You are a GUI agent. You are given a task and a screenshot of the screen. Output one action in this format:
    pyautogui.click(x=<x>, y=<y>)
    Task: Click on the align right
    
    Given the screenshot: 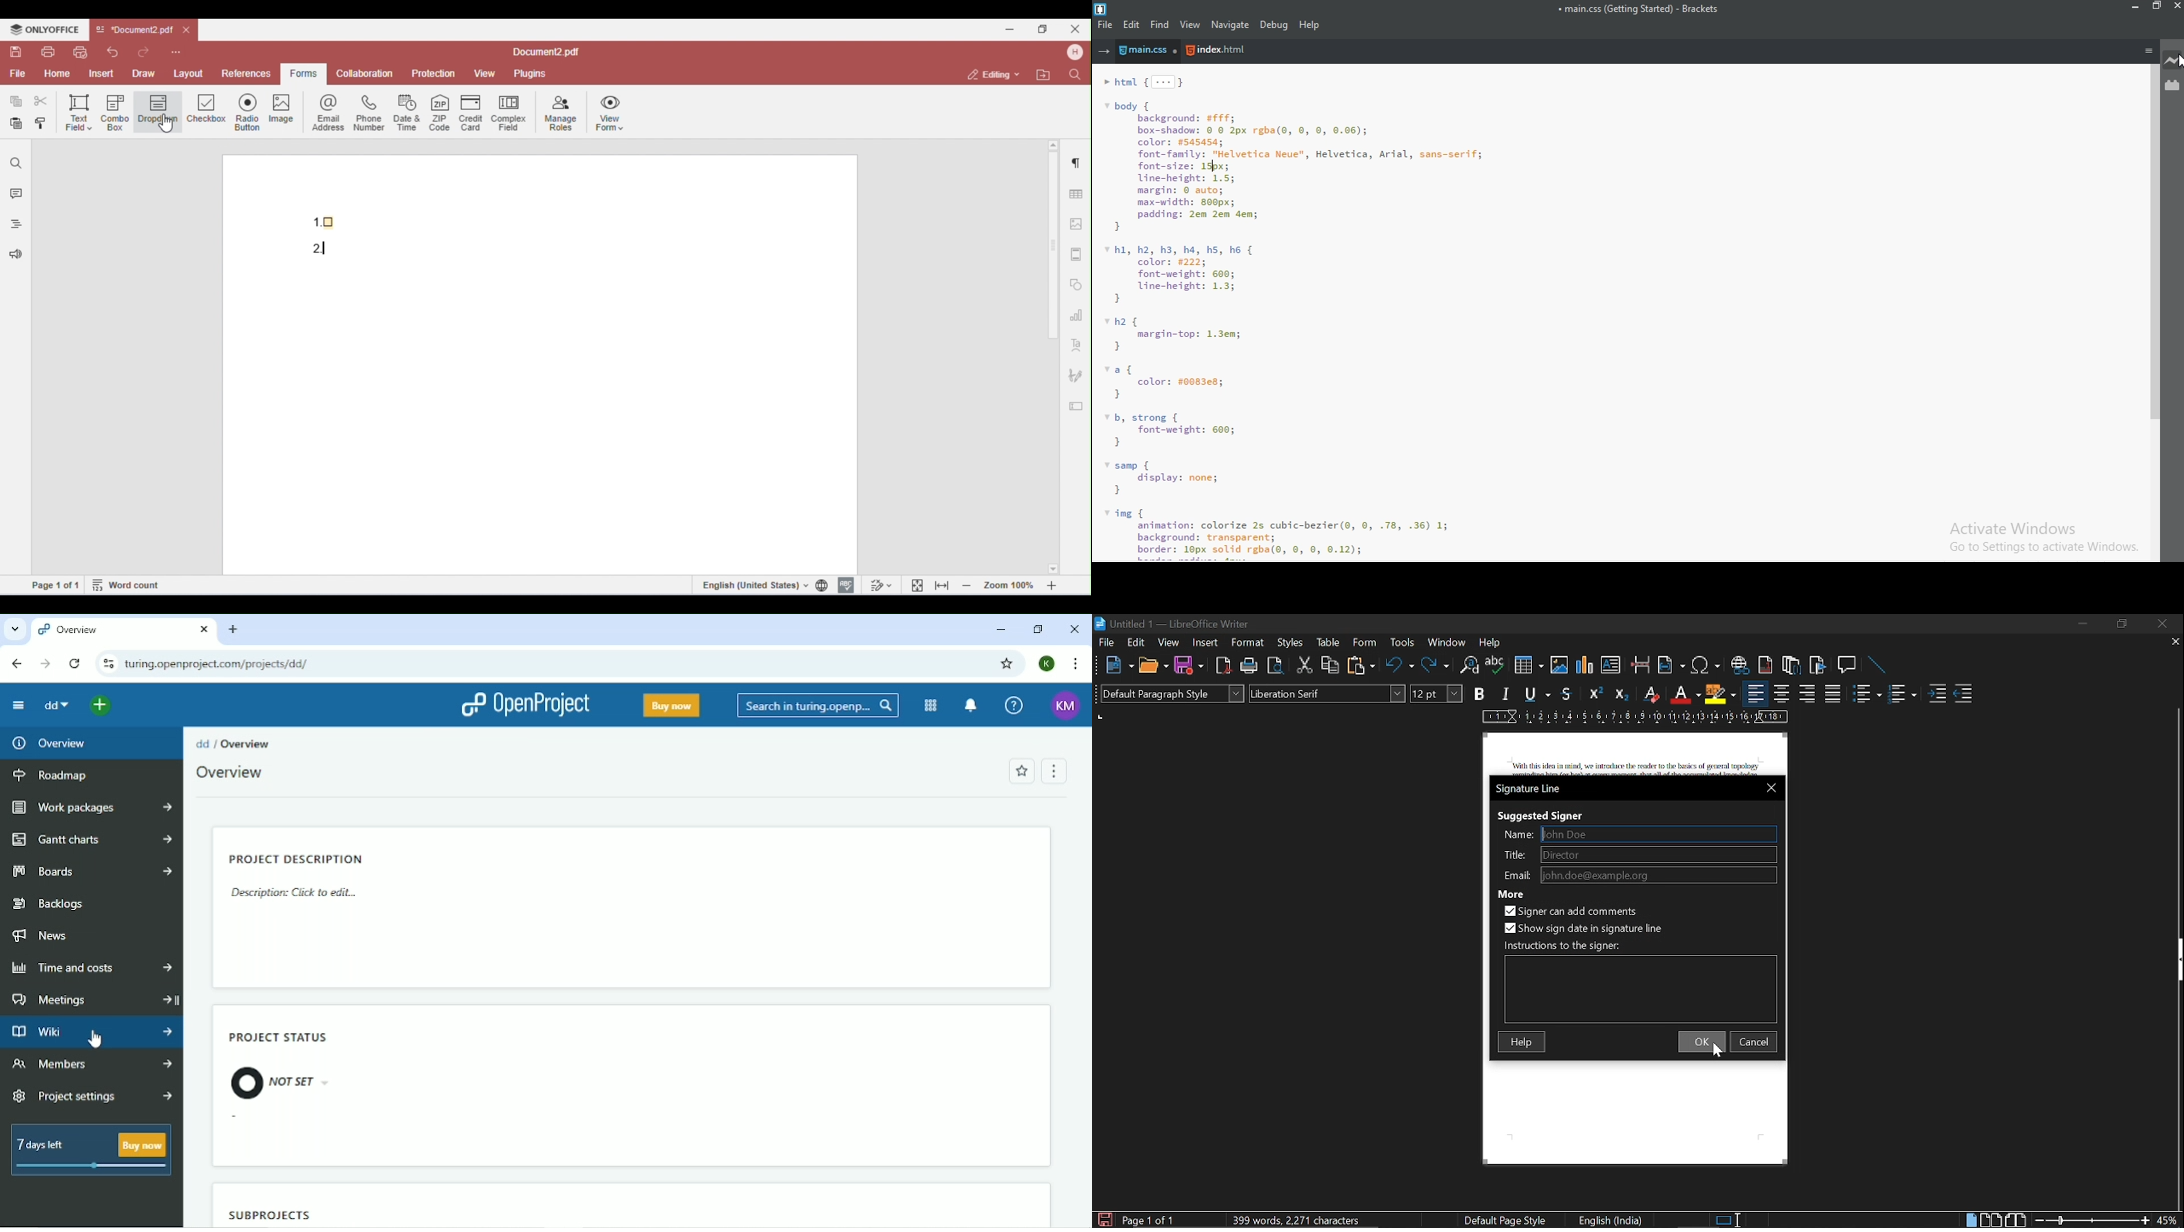 What is the action you would take?
    pyautogui.click(x=1809, y=694)
    